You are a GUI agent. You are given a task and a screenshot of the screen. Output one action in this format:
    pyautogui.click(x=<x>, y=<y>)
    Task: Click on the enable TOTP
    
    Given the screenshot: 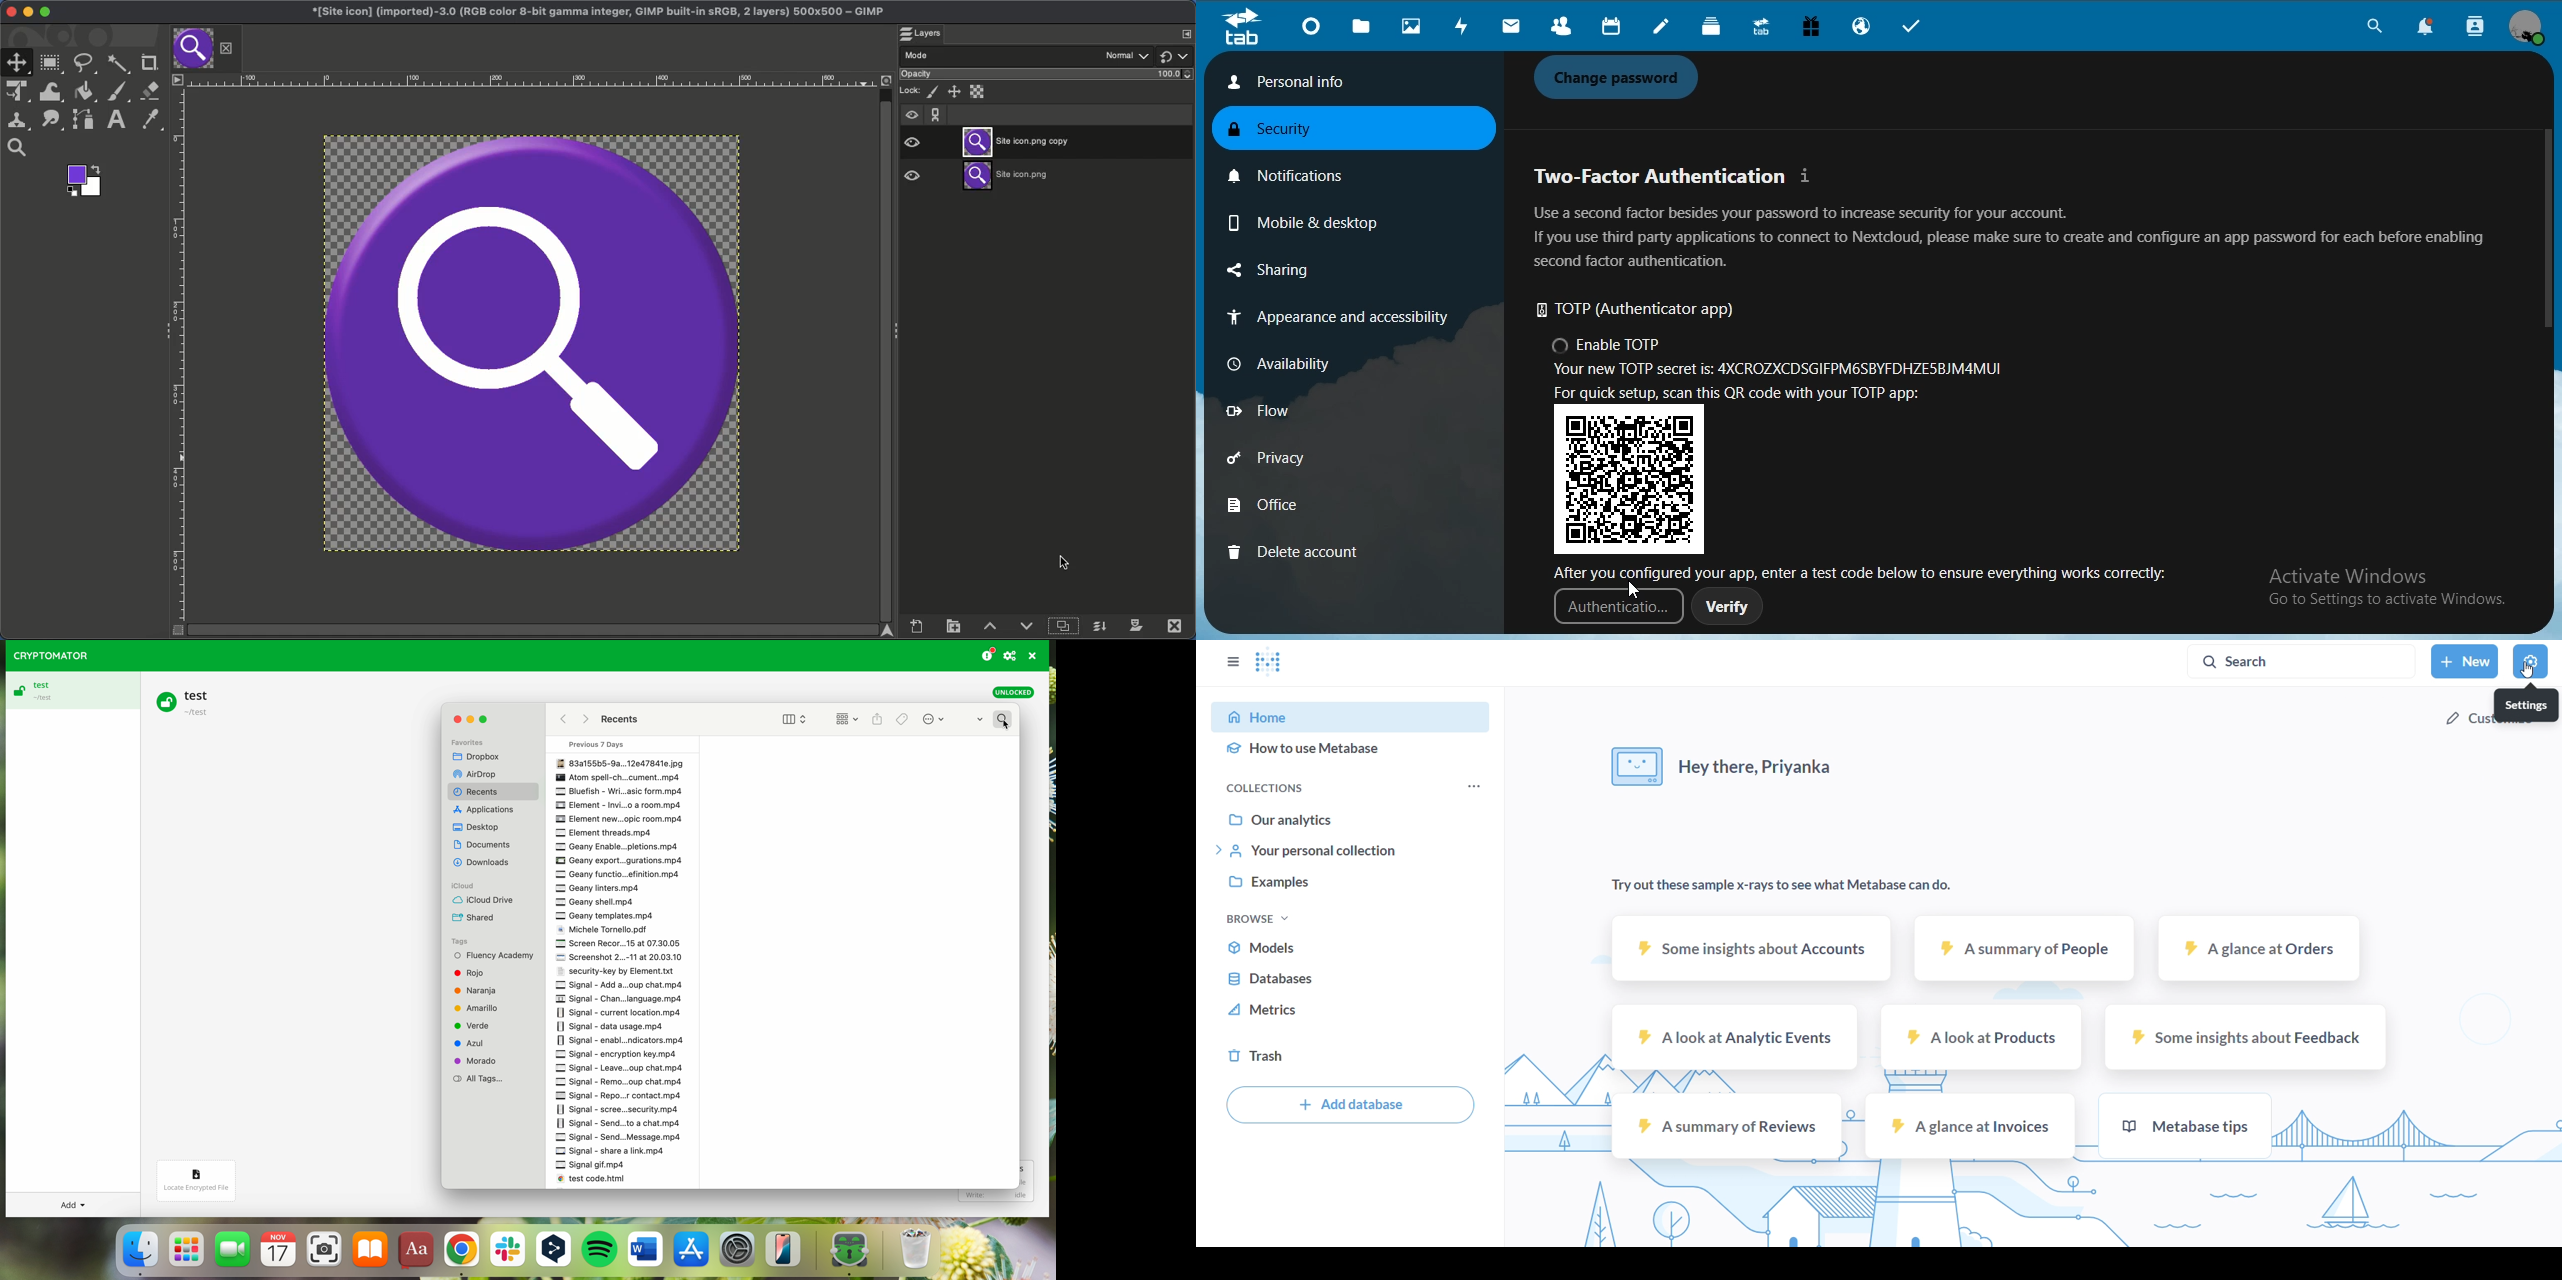 What is the action you would take?
    pyautogui.click(x=1609, y=347)
    